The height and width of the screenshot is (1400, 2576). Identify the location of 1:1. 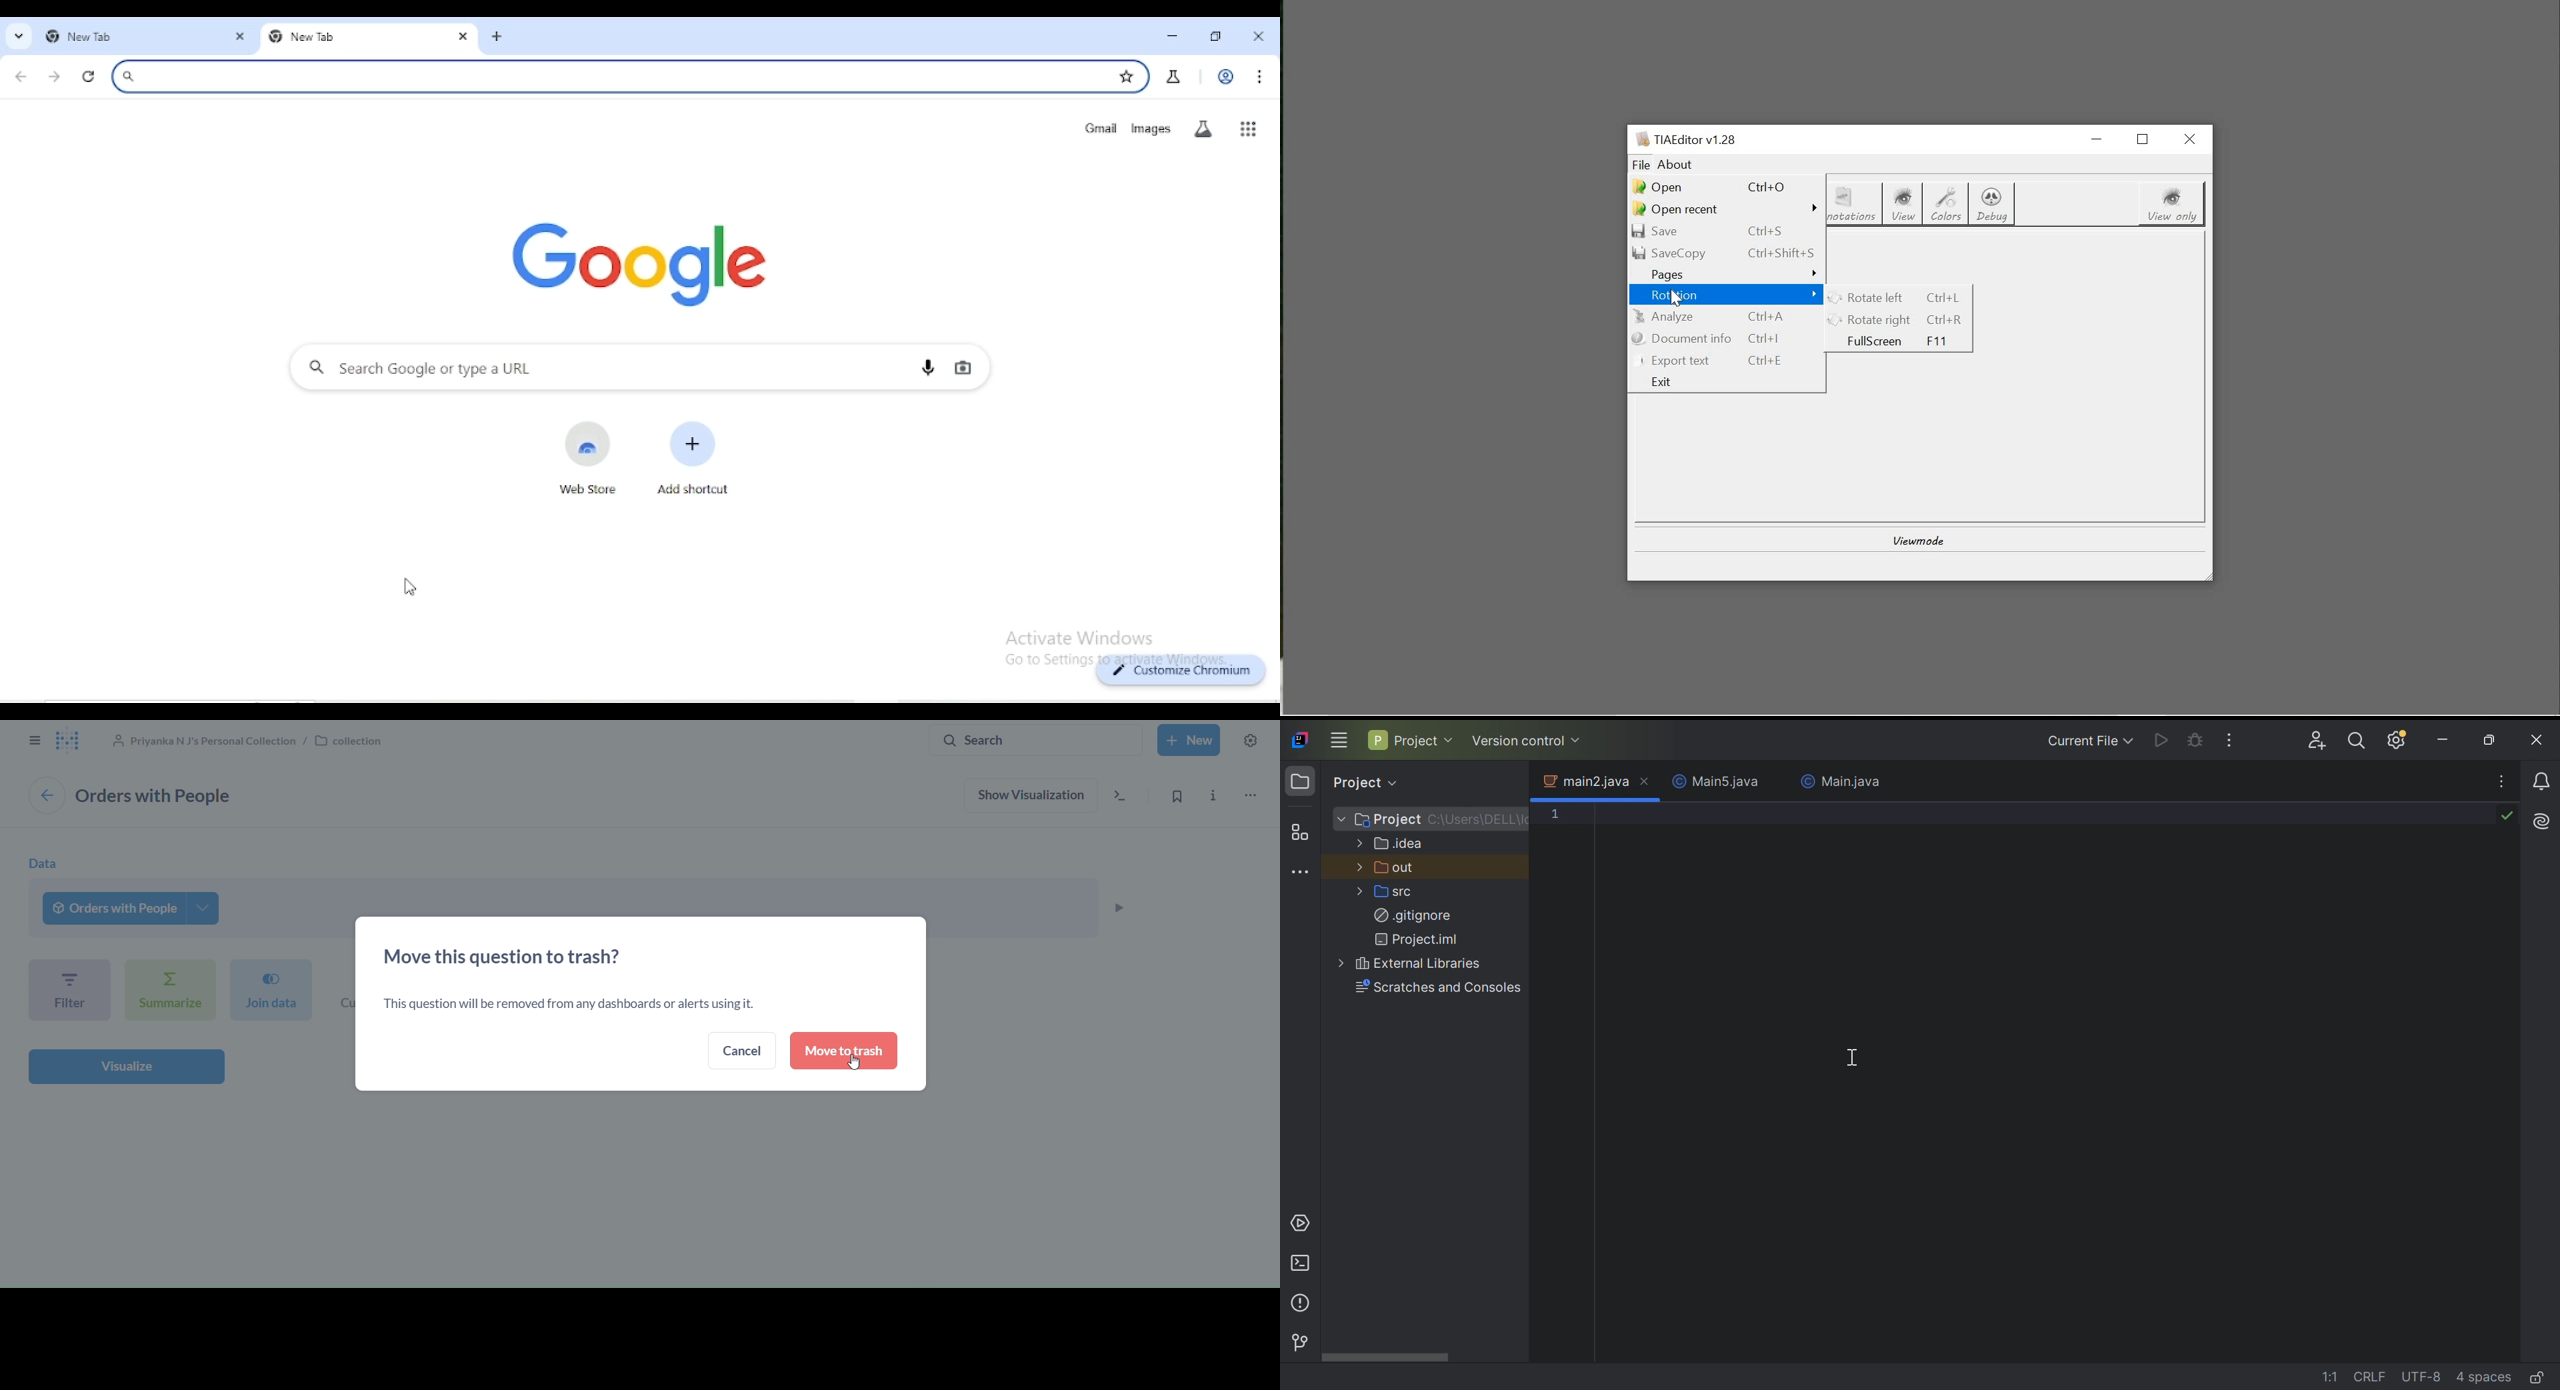
(2331, 1377).